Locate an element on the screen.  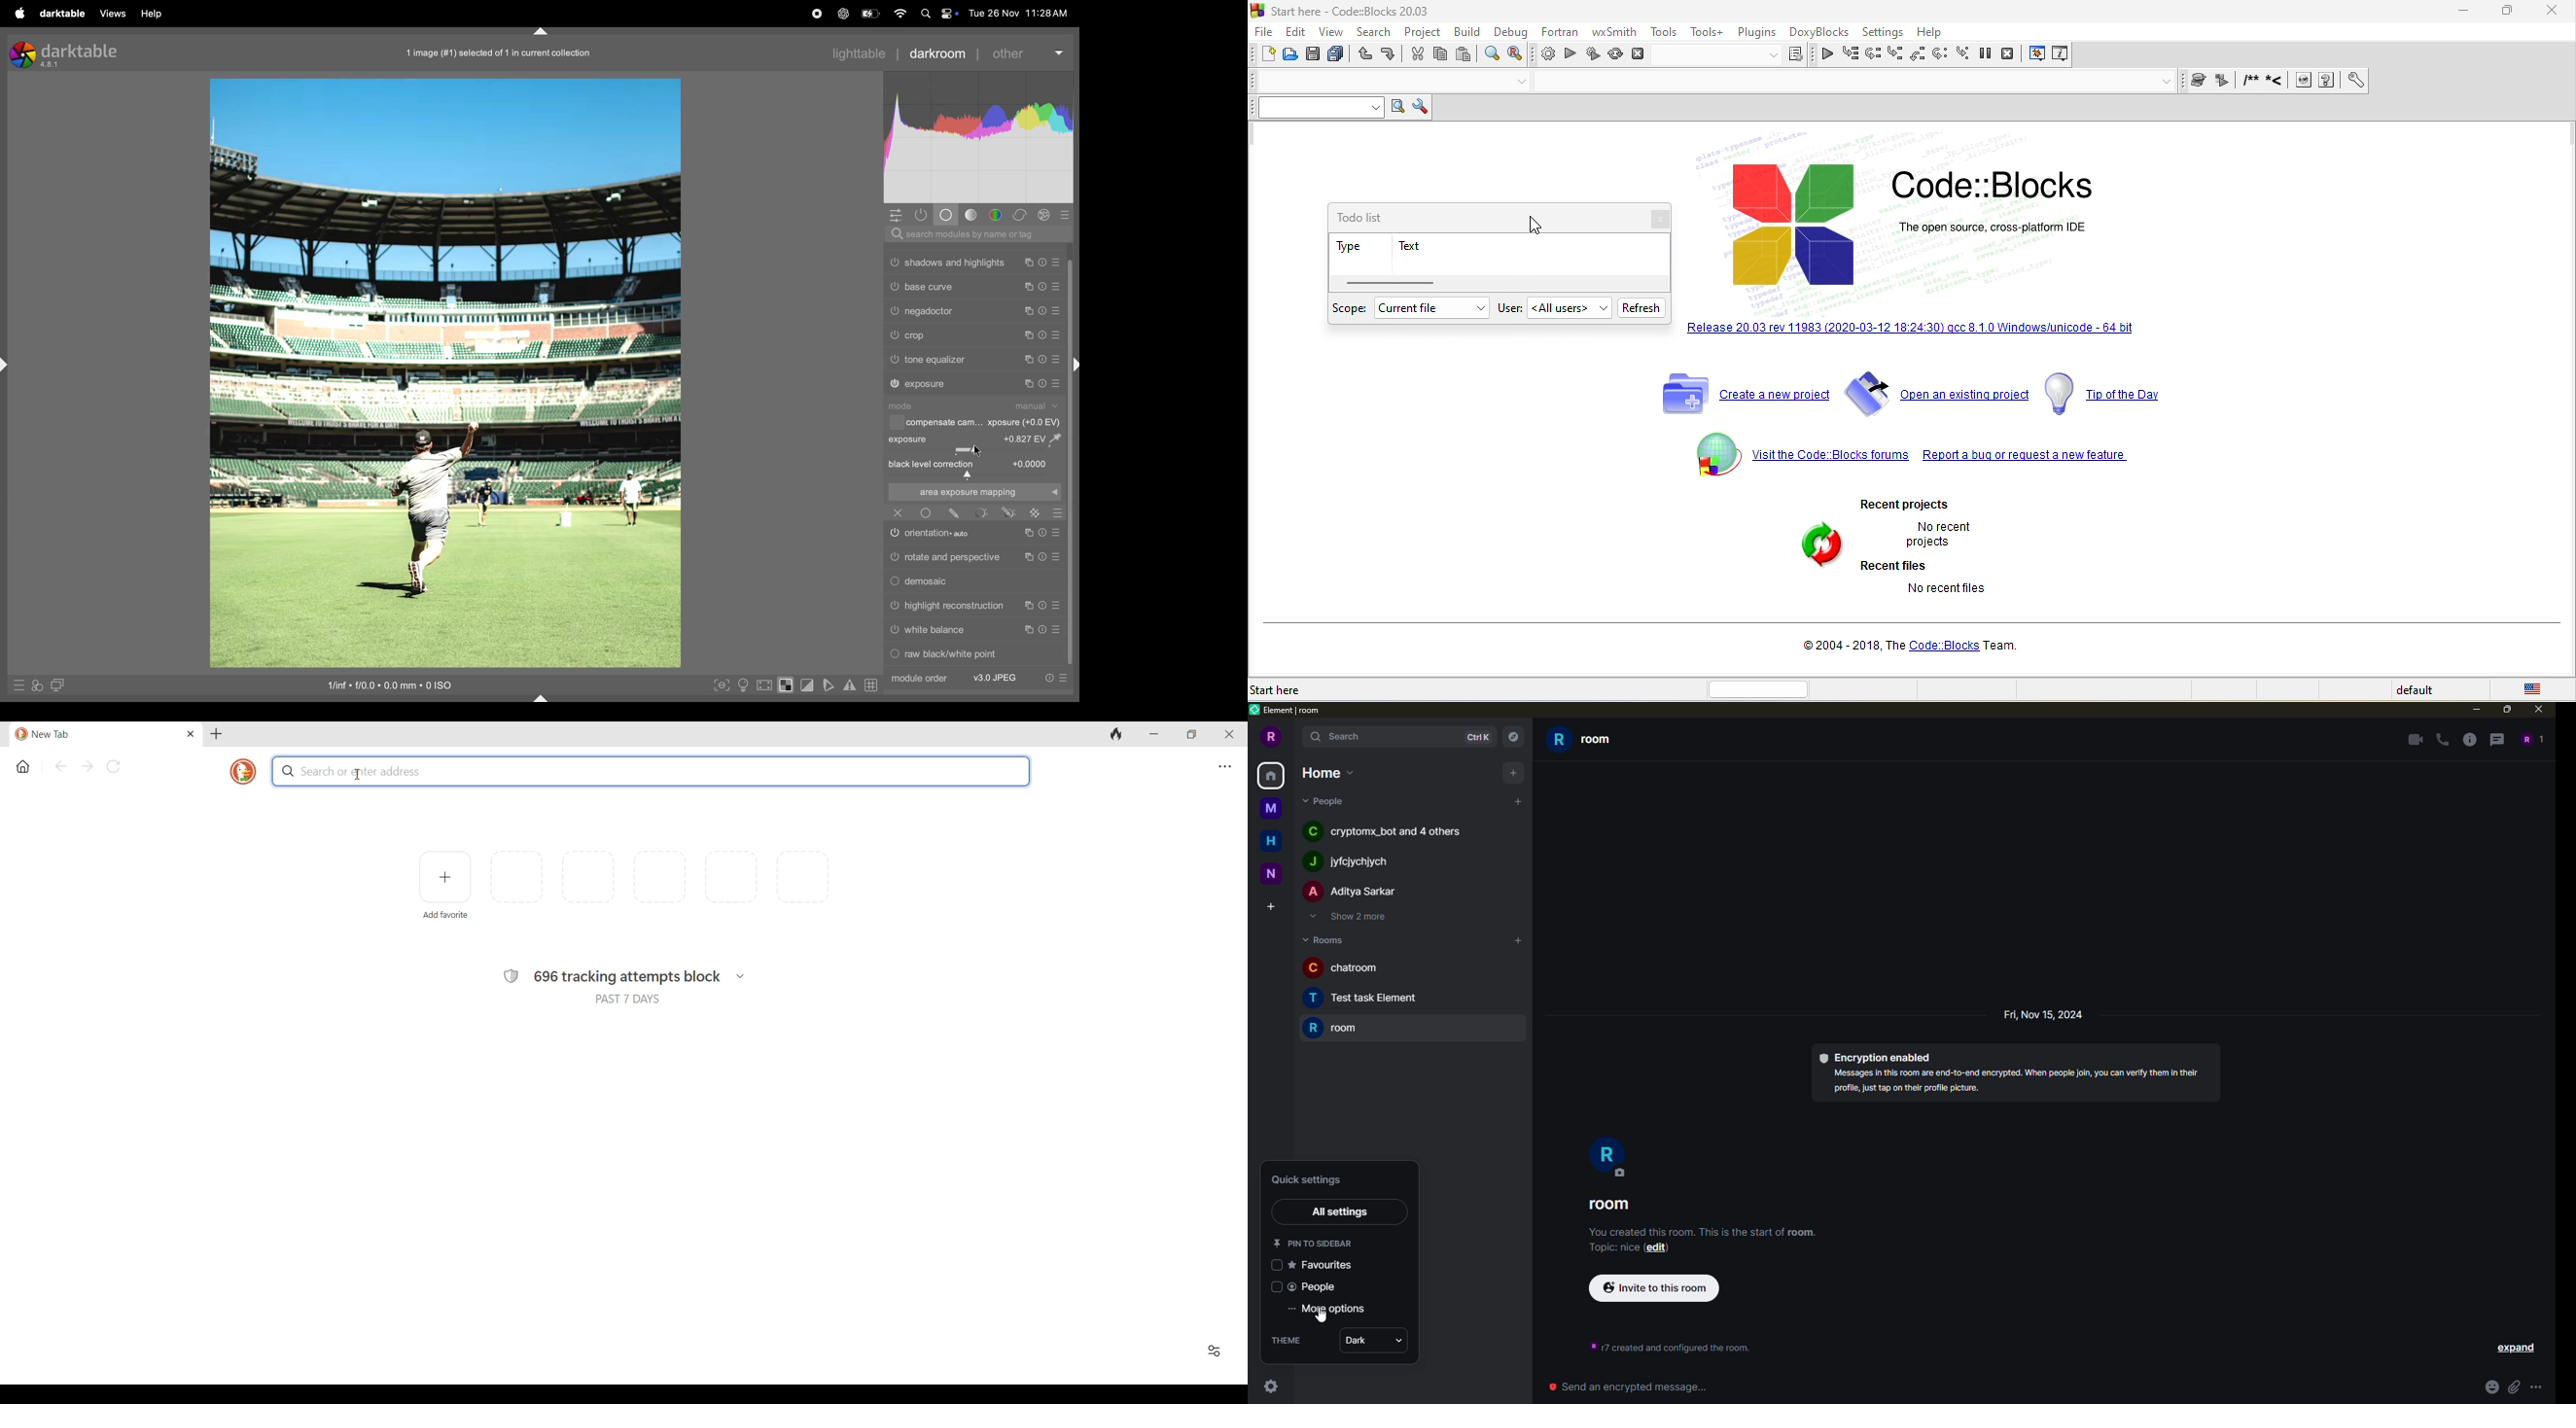
module order is located at coordinates (918, 679).